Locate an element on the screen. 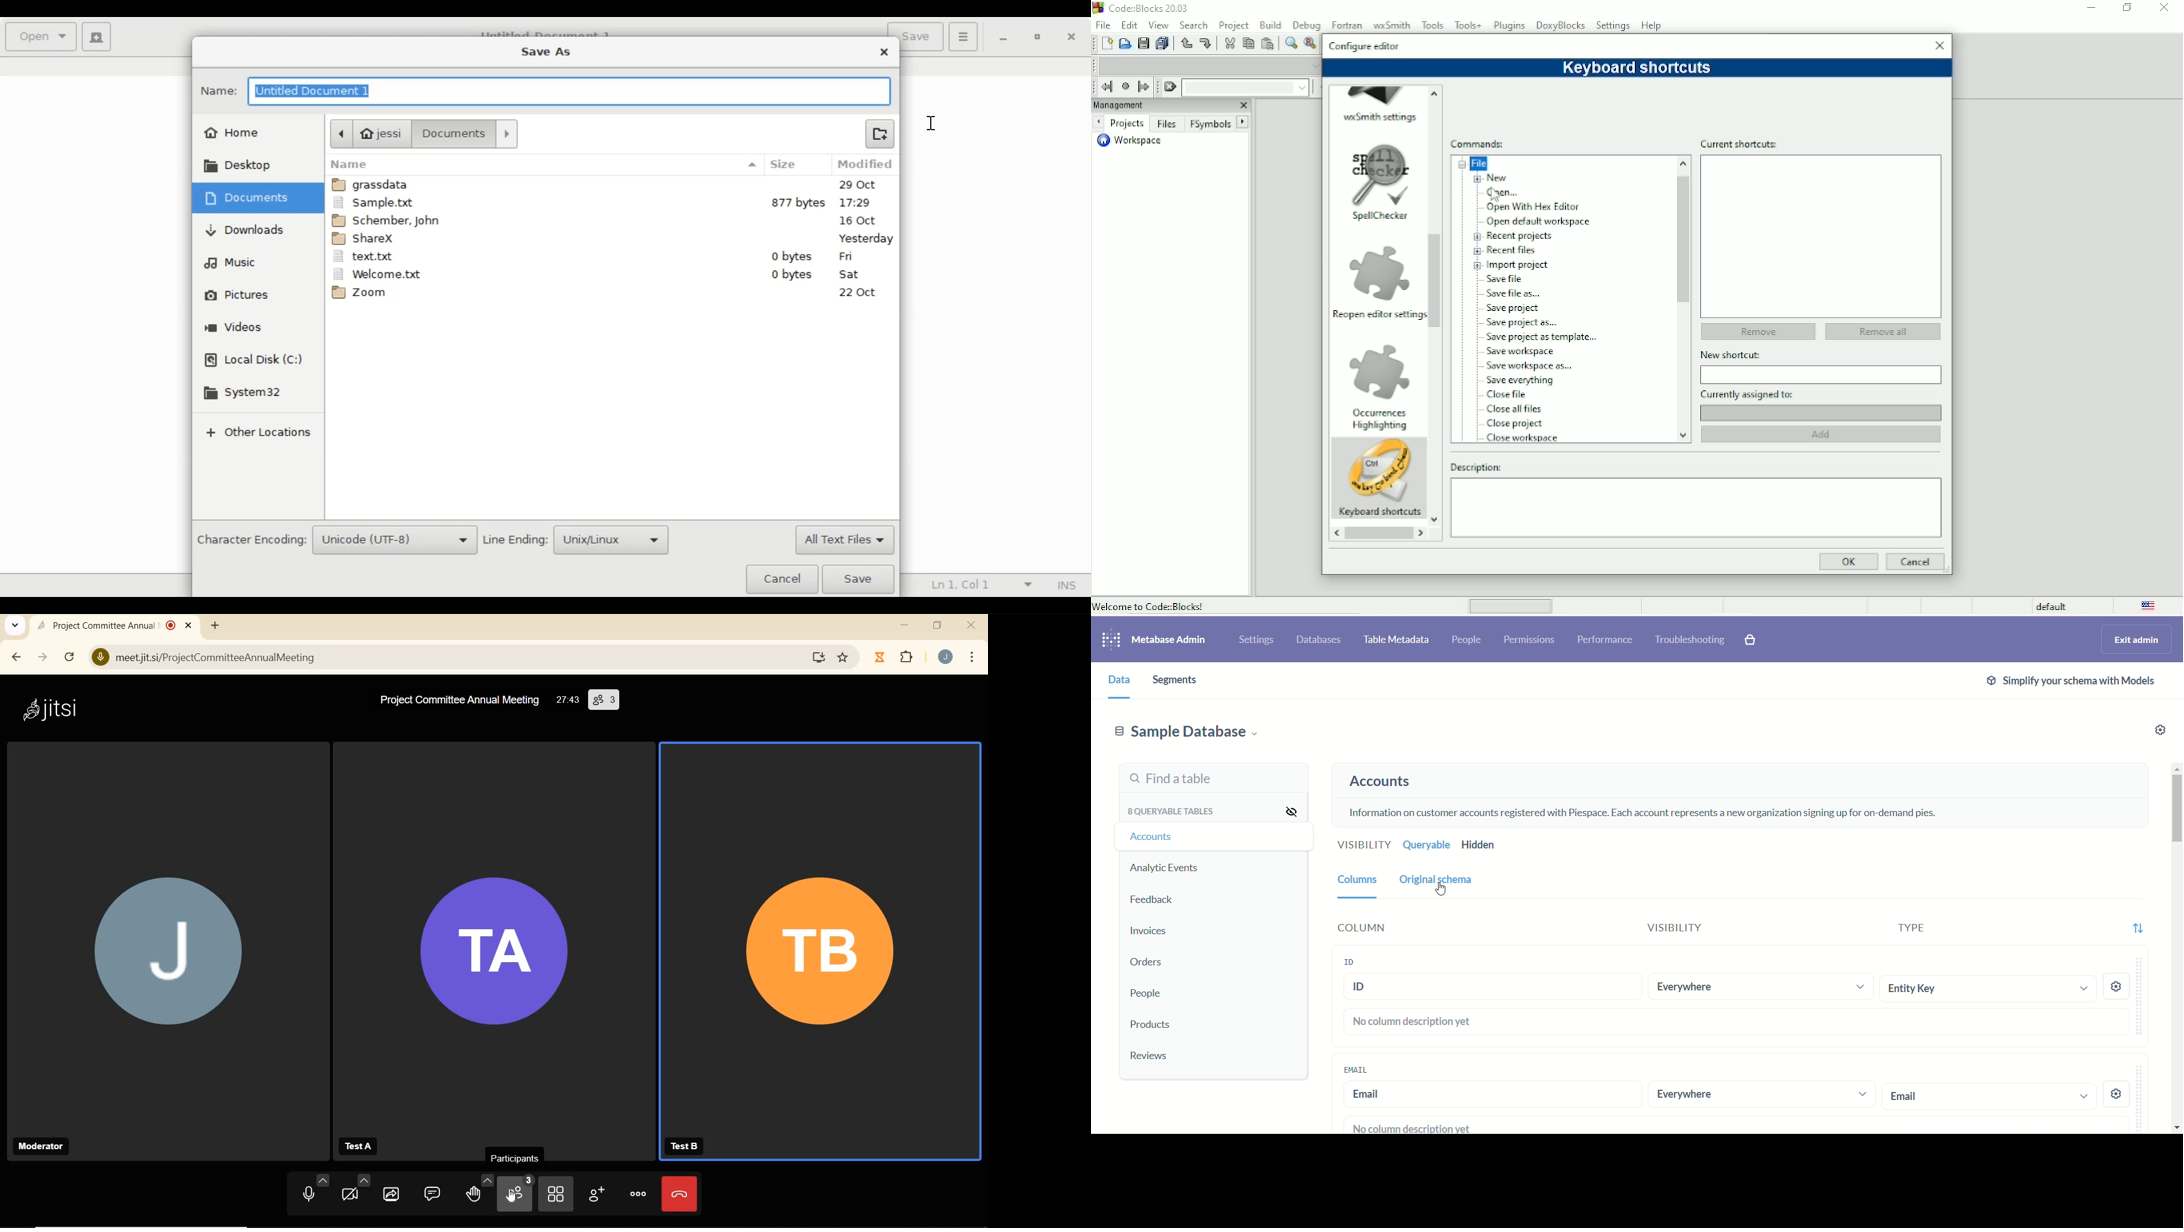  sort is located at coordinates (2145, 928).